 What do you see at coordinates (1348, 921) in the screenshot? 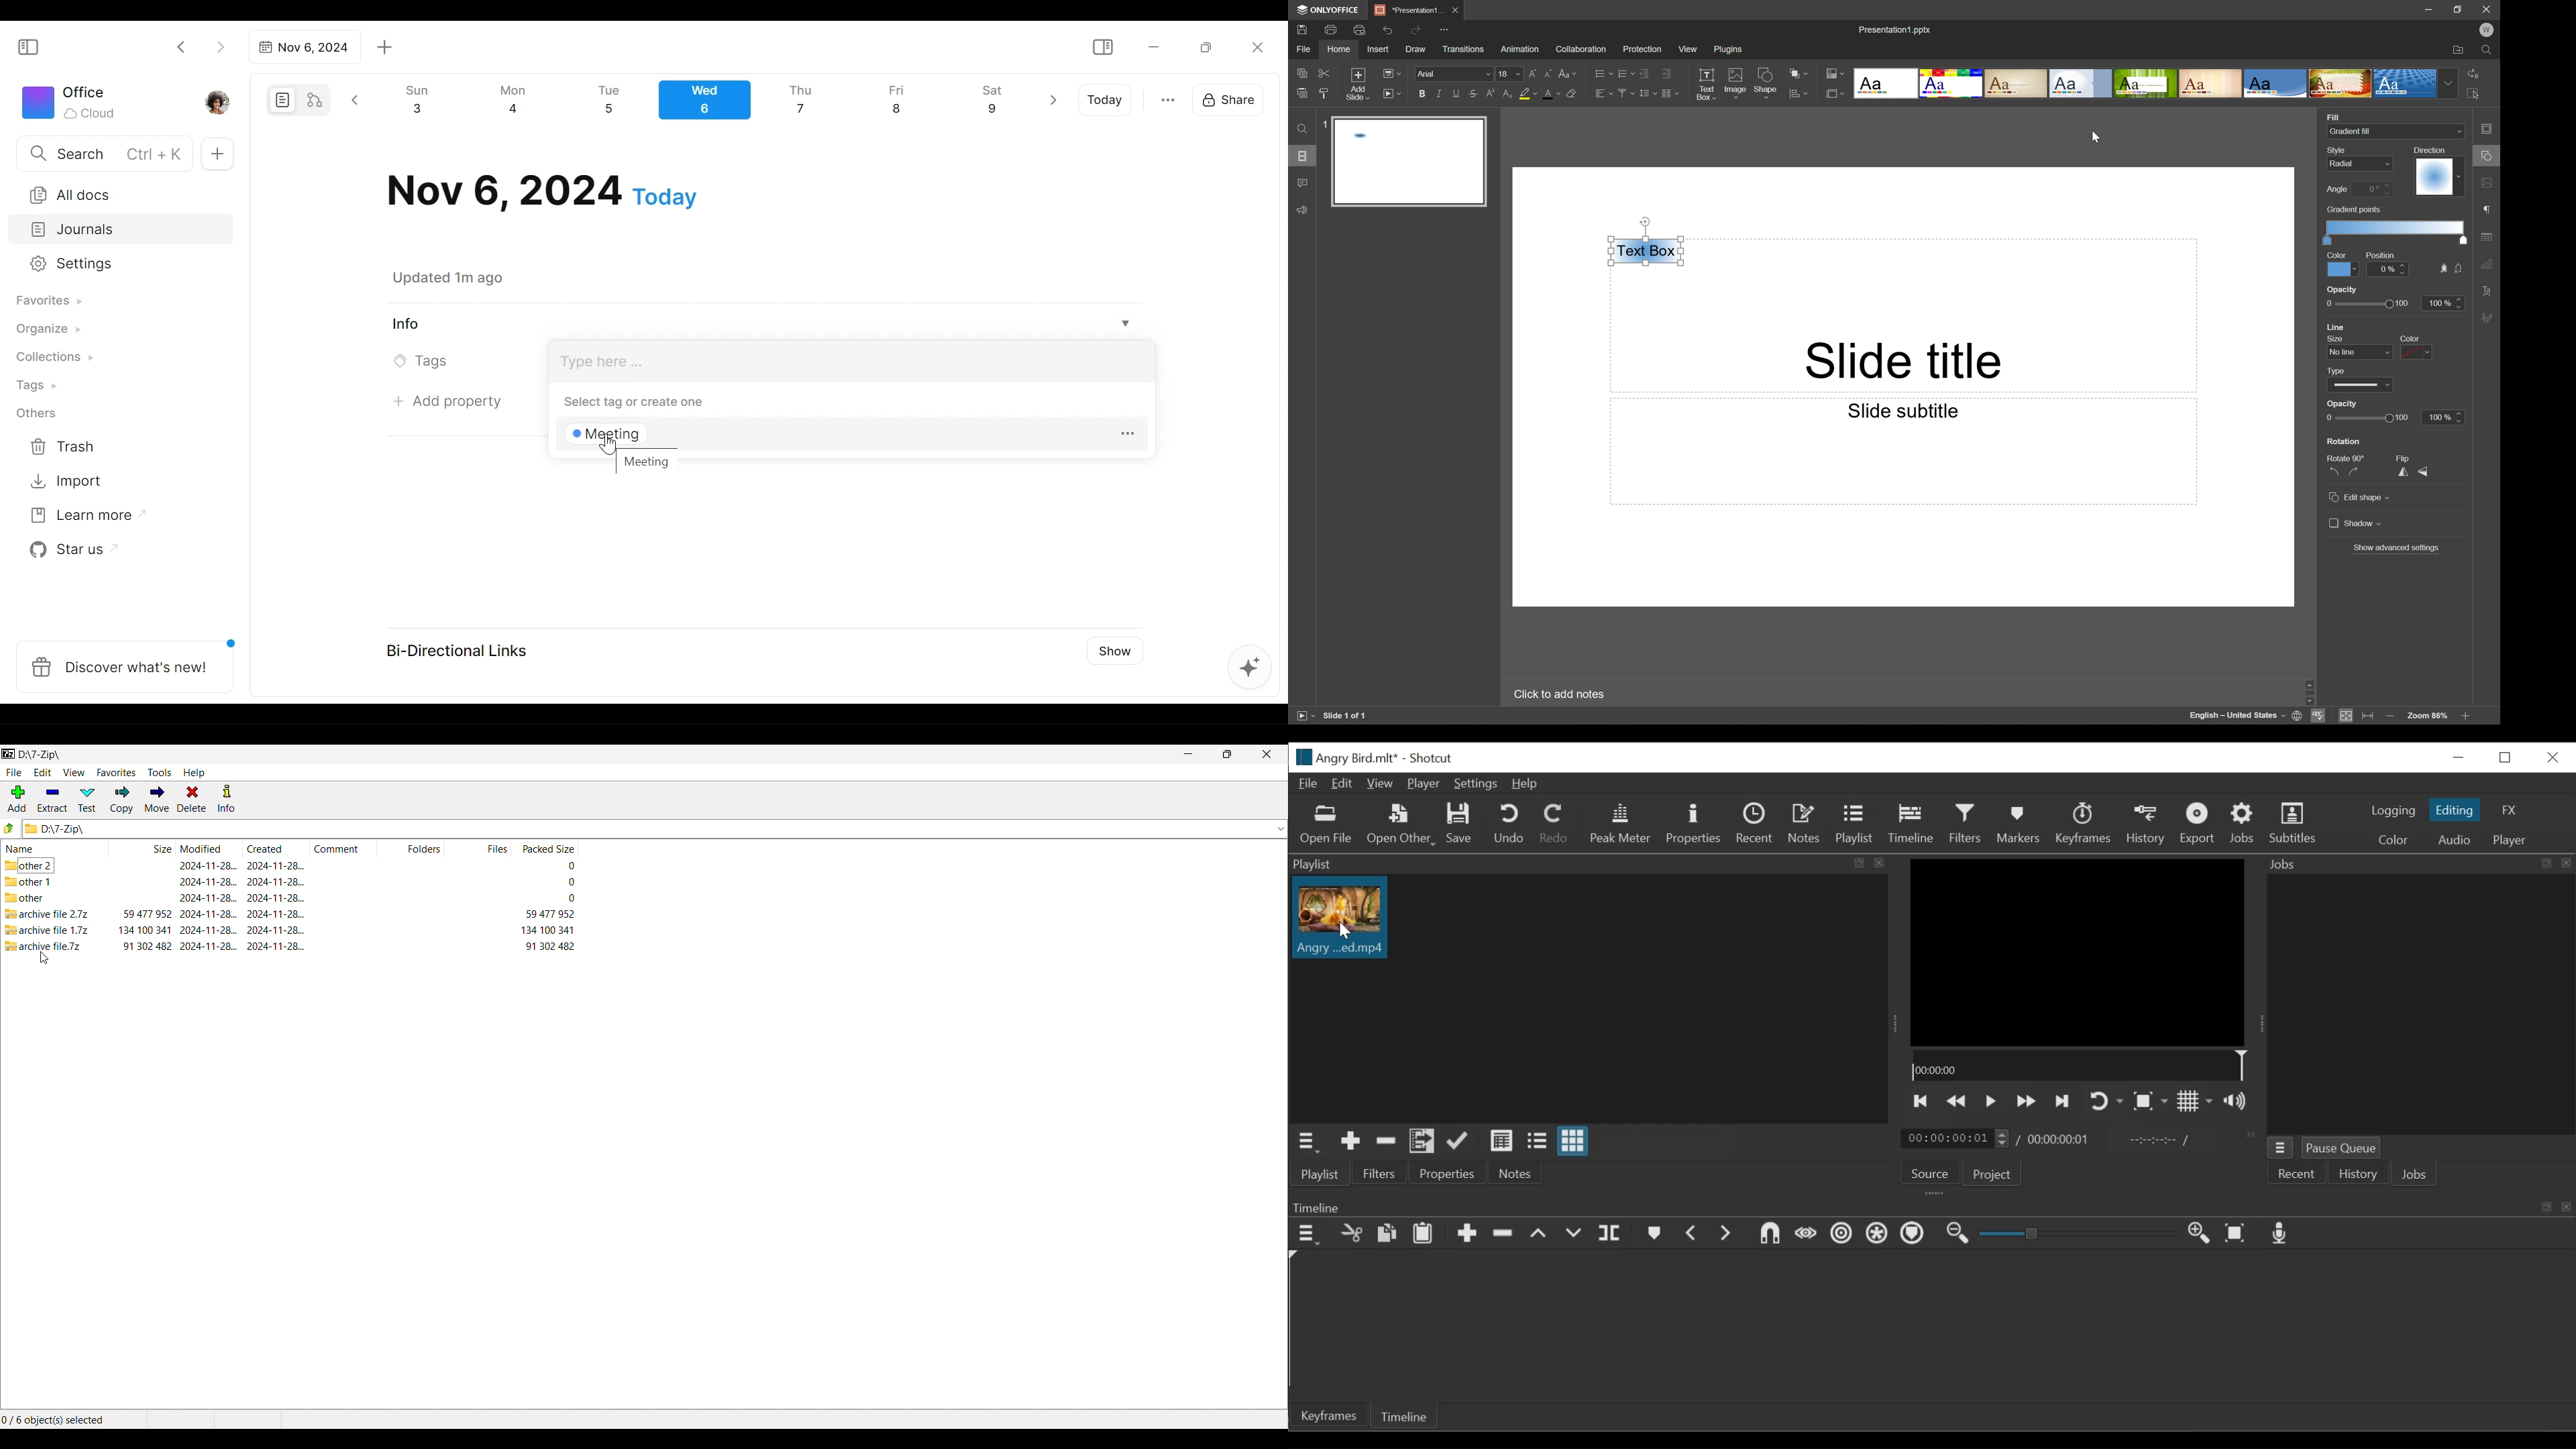
I see `Clip ` at bounding box center [1348, 921].